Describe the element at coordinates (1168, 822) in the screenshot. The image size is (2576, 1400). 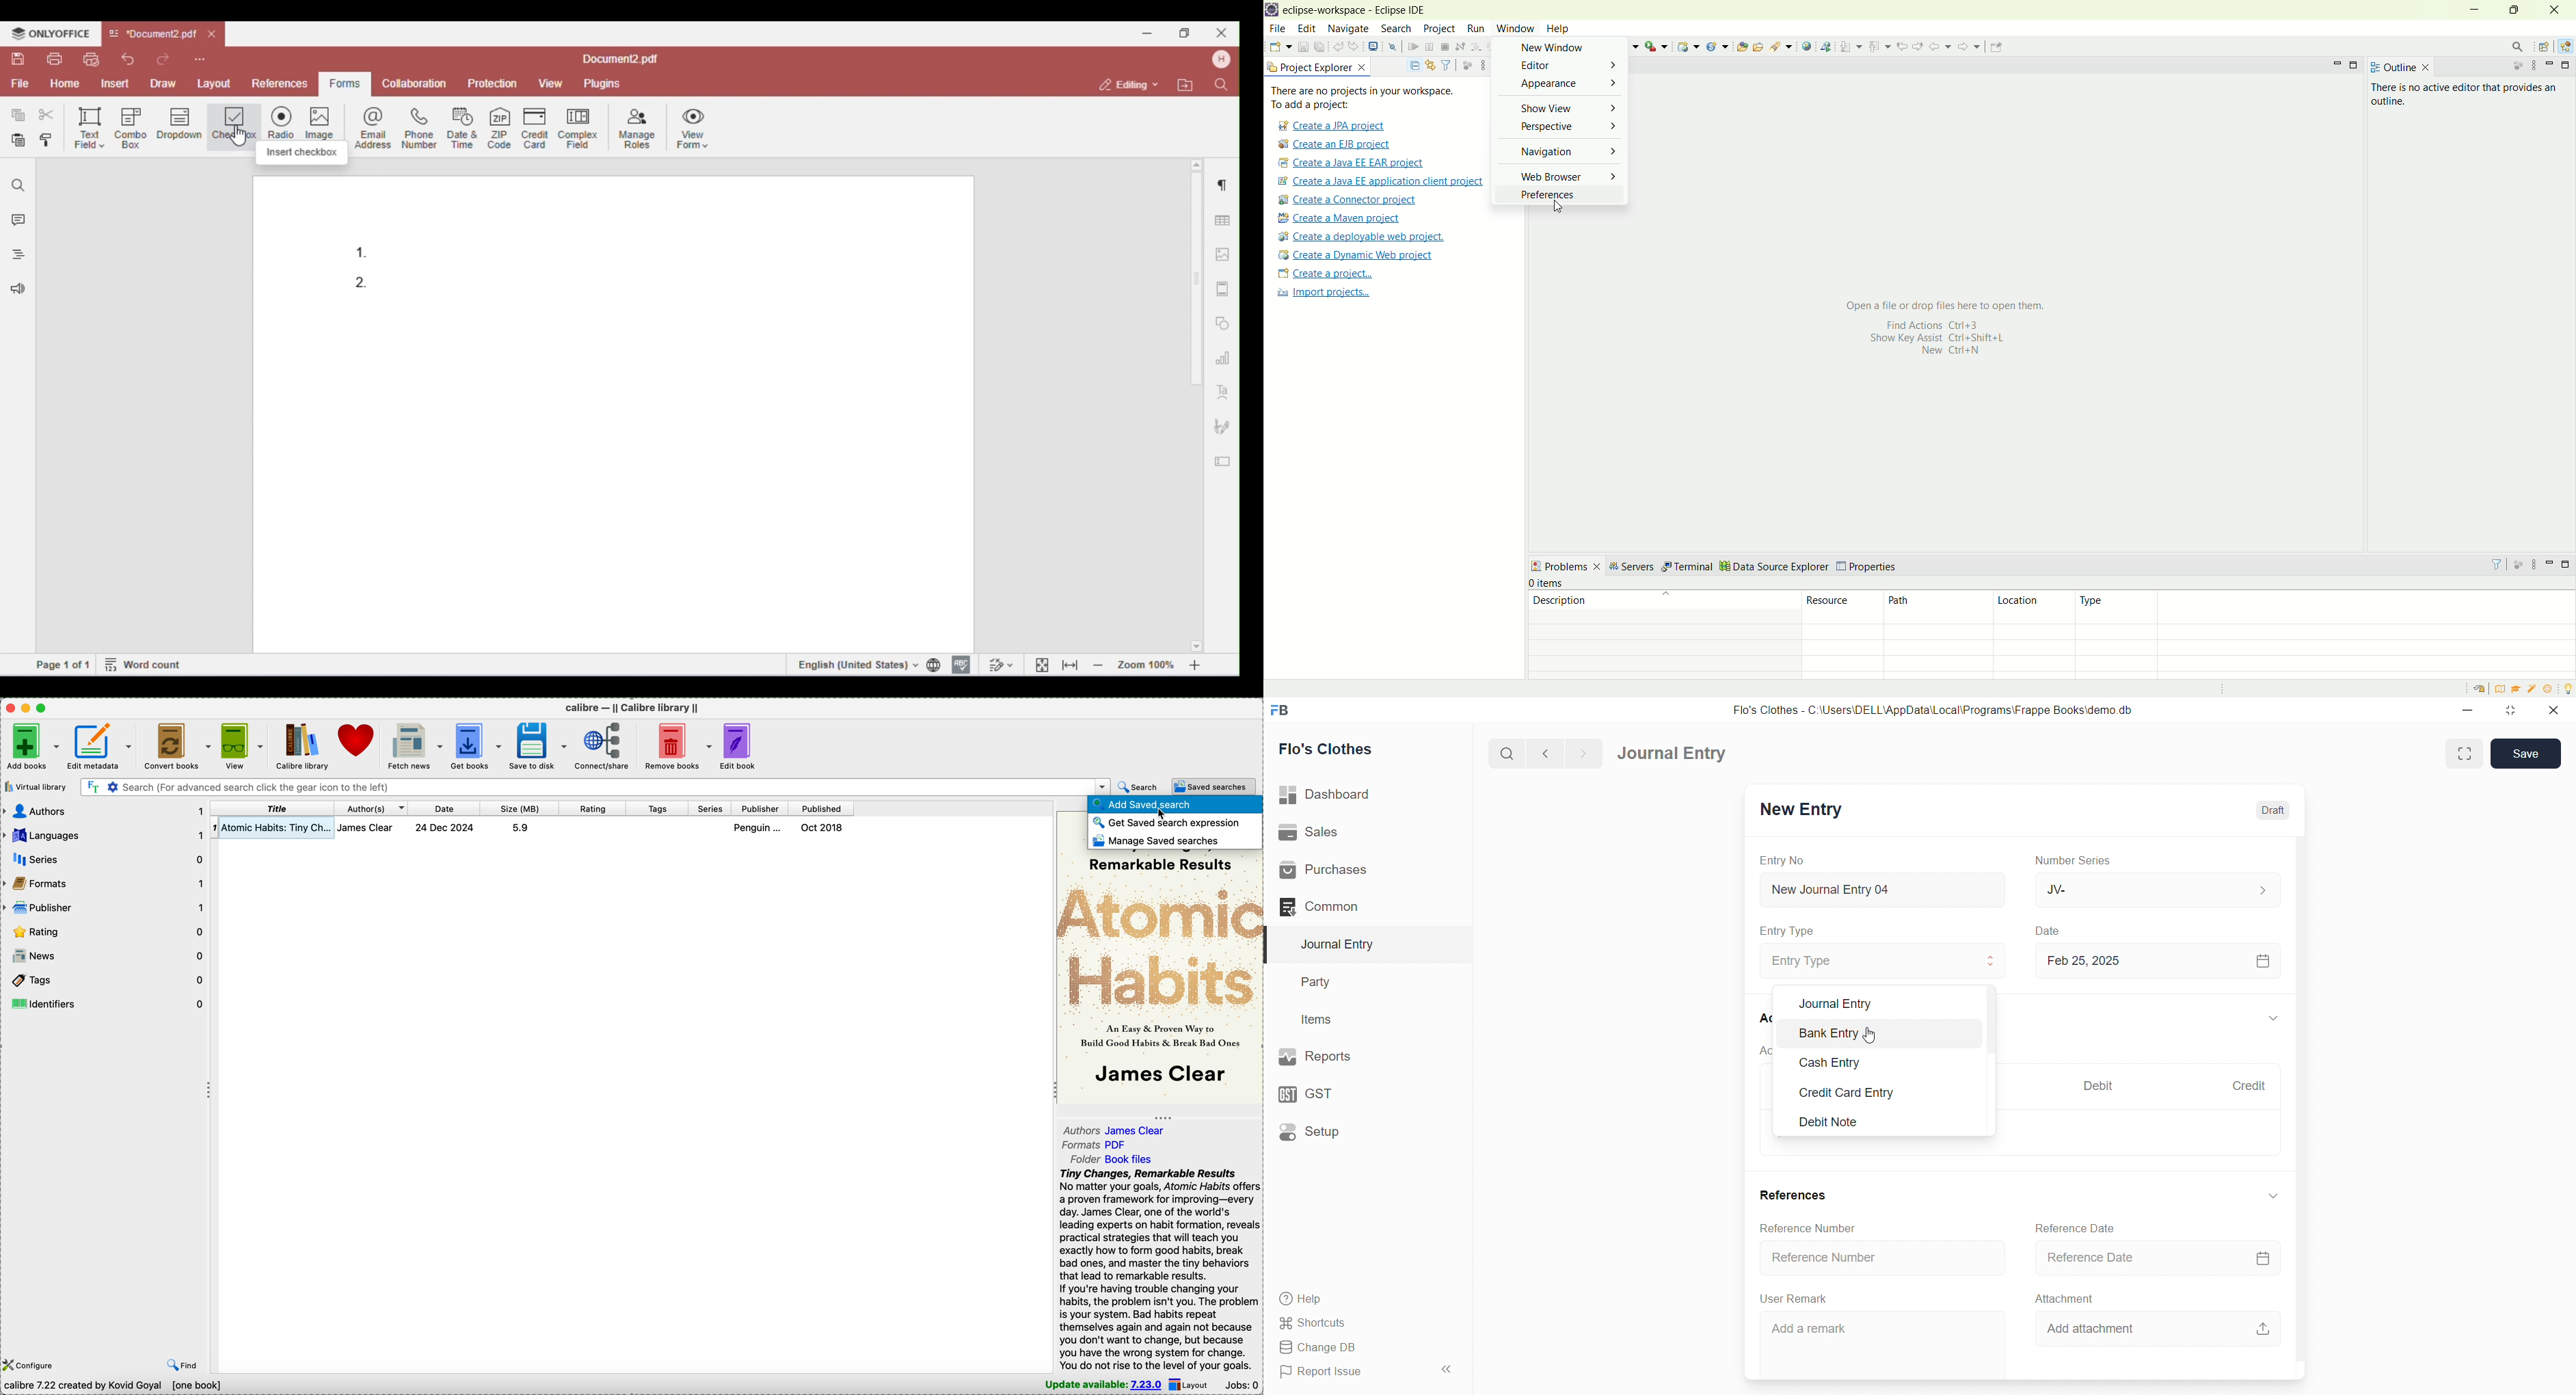
I see `get saved search expression` at that location.